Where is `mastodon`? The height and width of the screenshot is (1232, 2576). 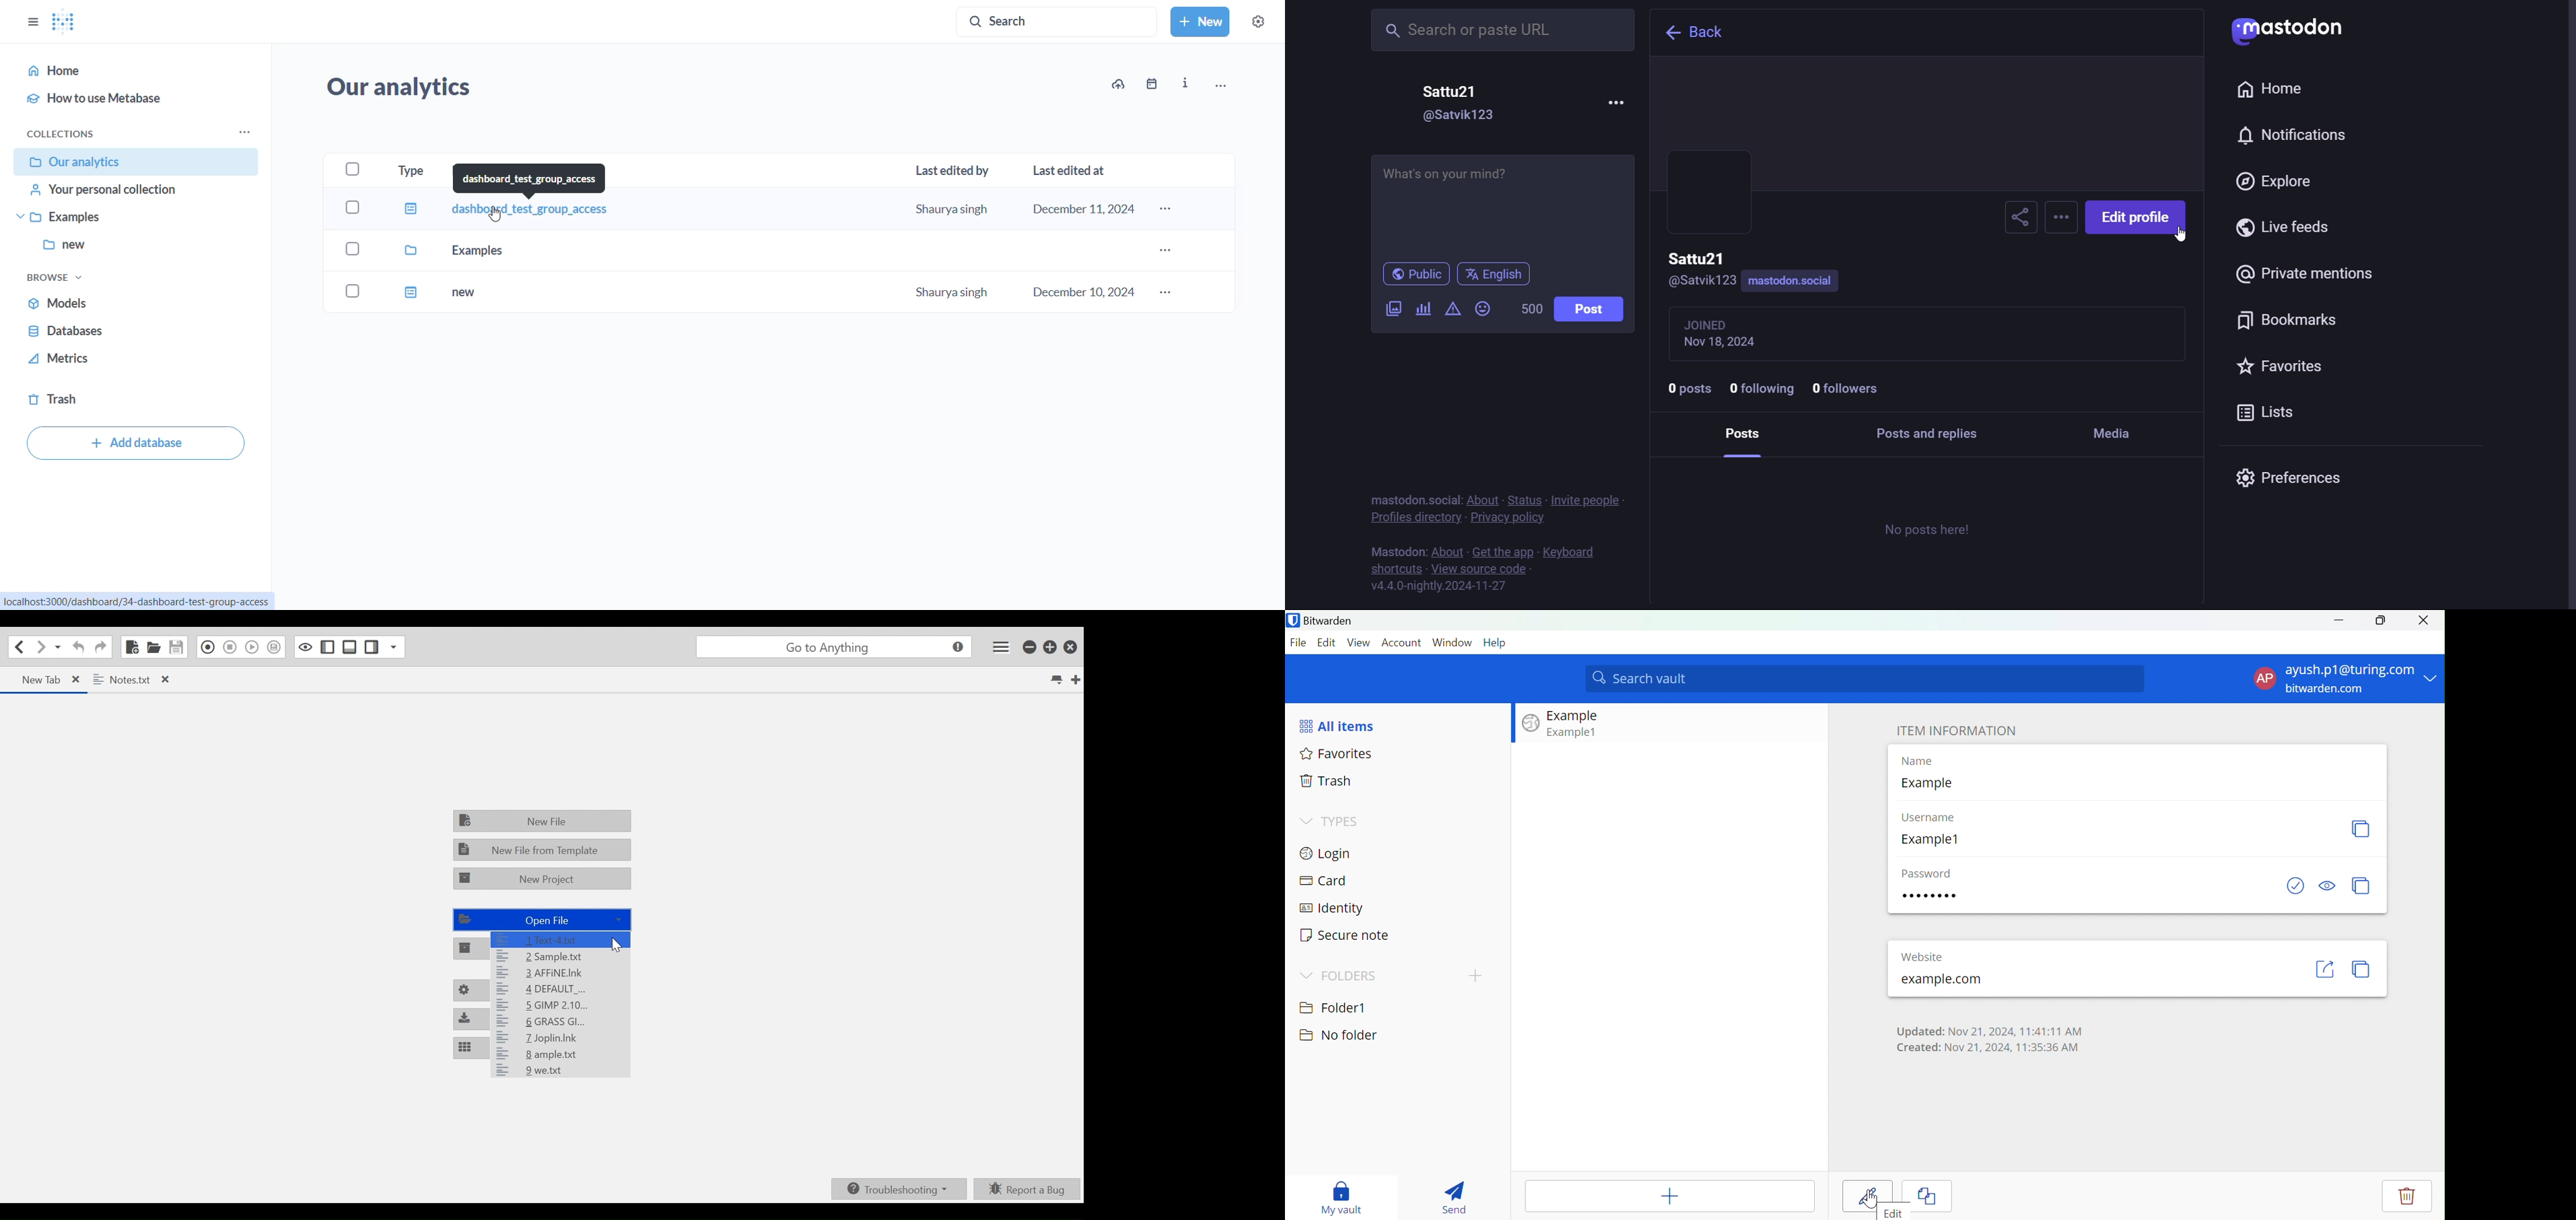
mastodon is located at coordinates (1393, 498).